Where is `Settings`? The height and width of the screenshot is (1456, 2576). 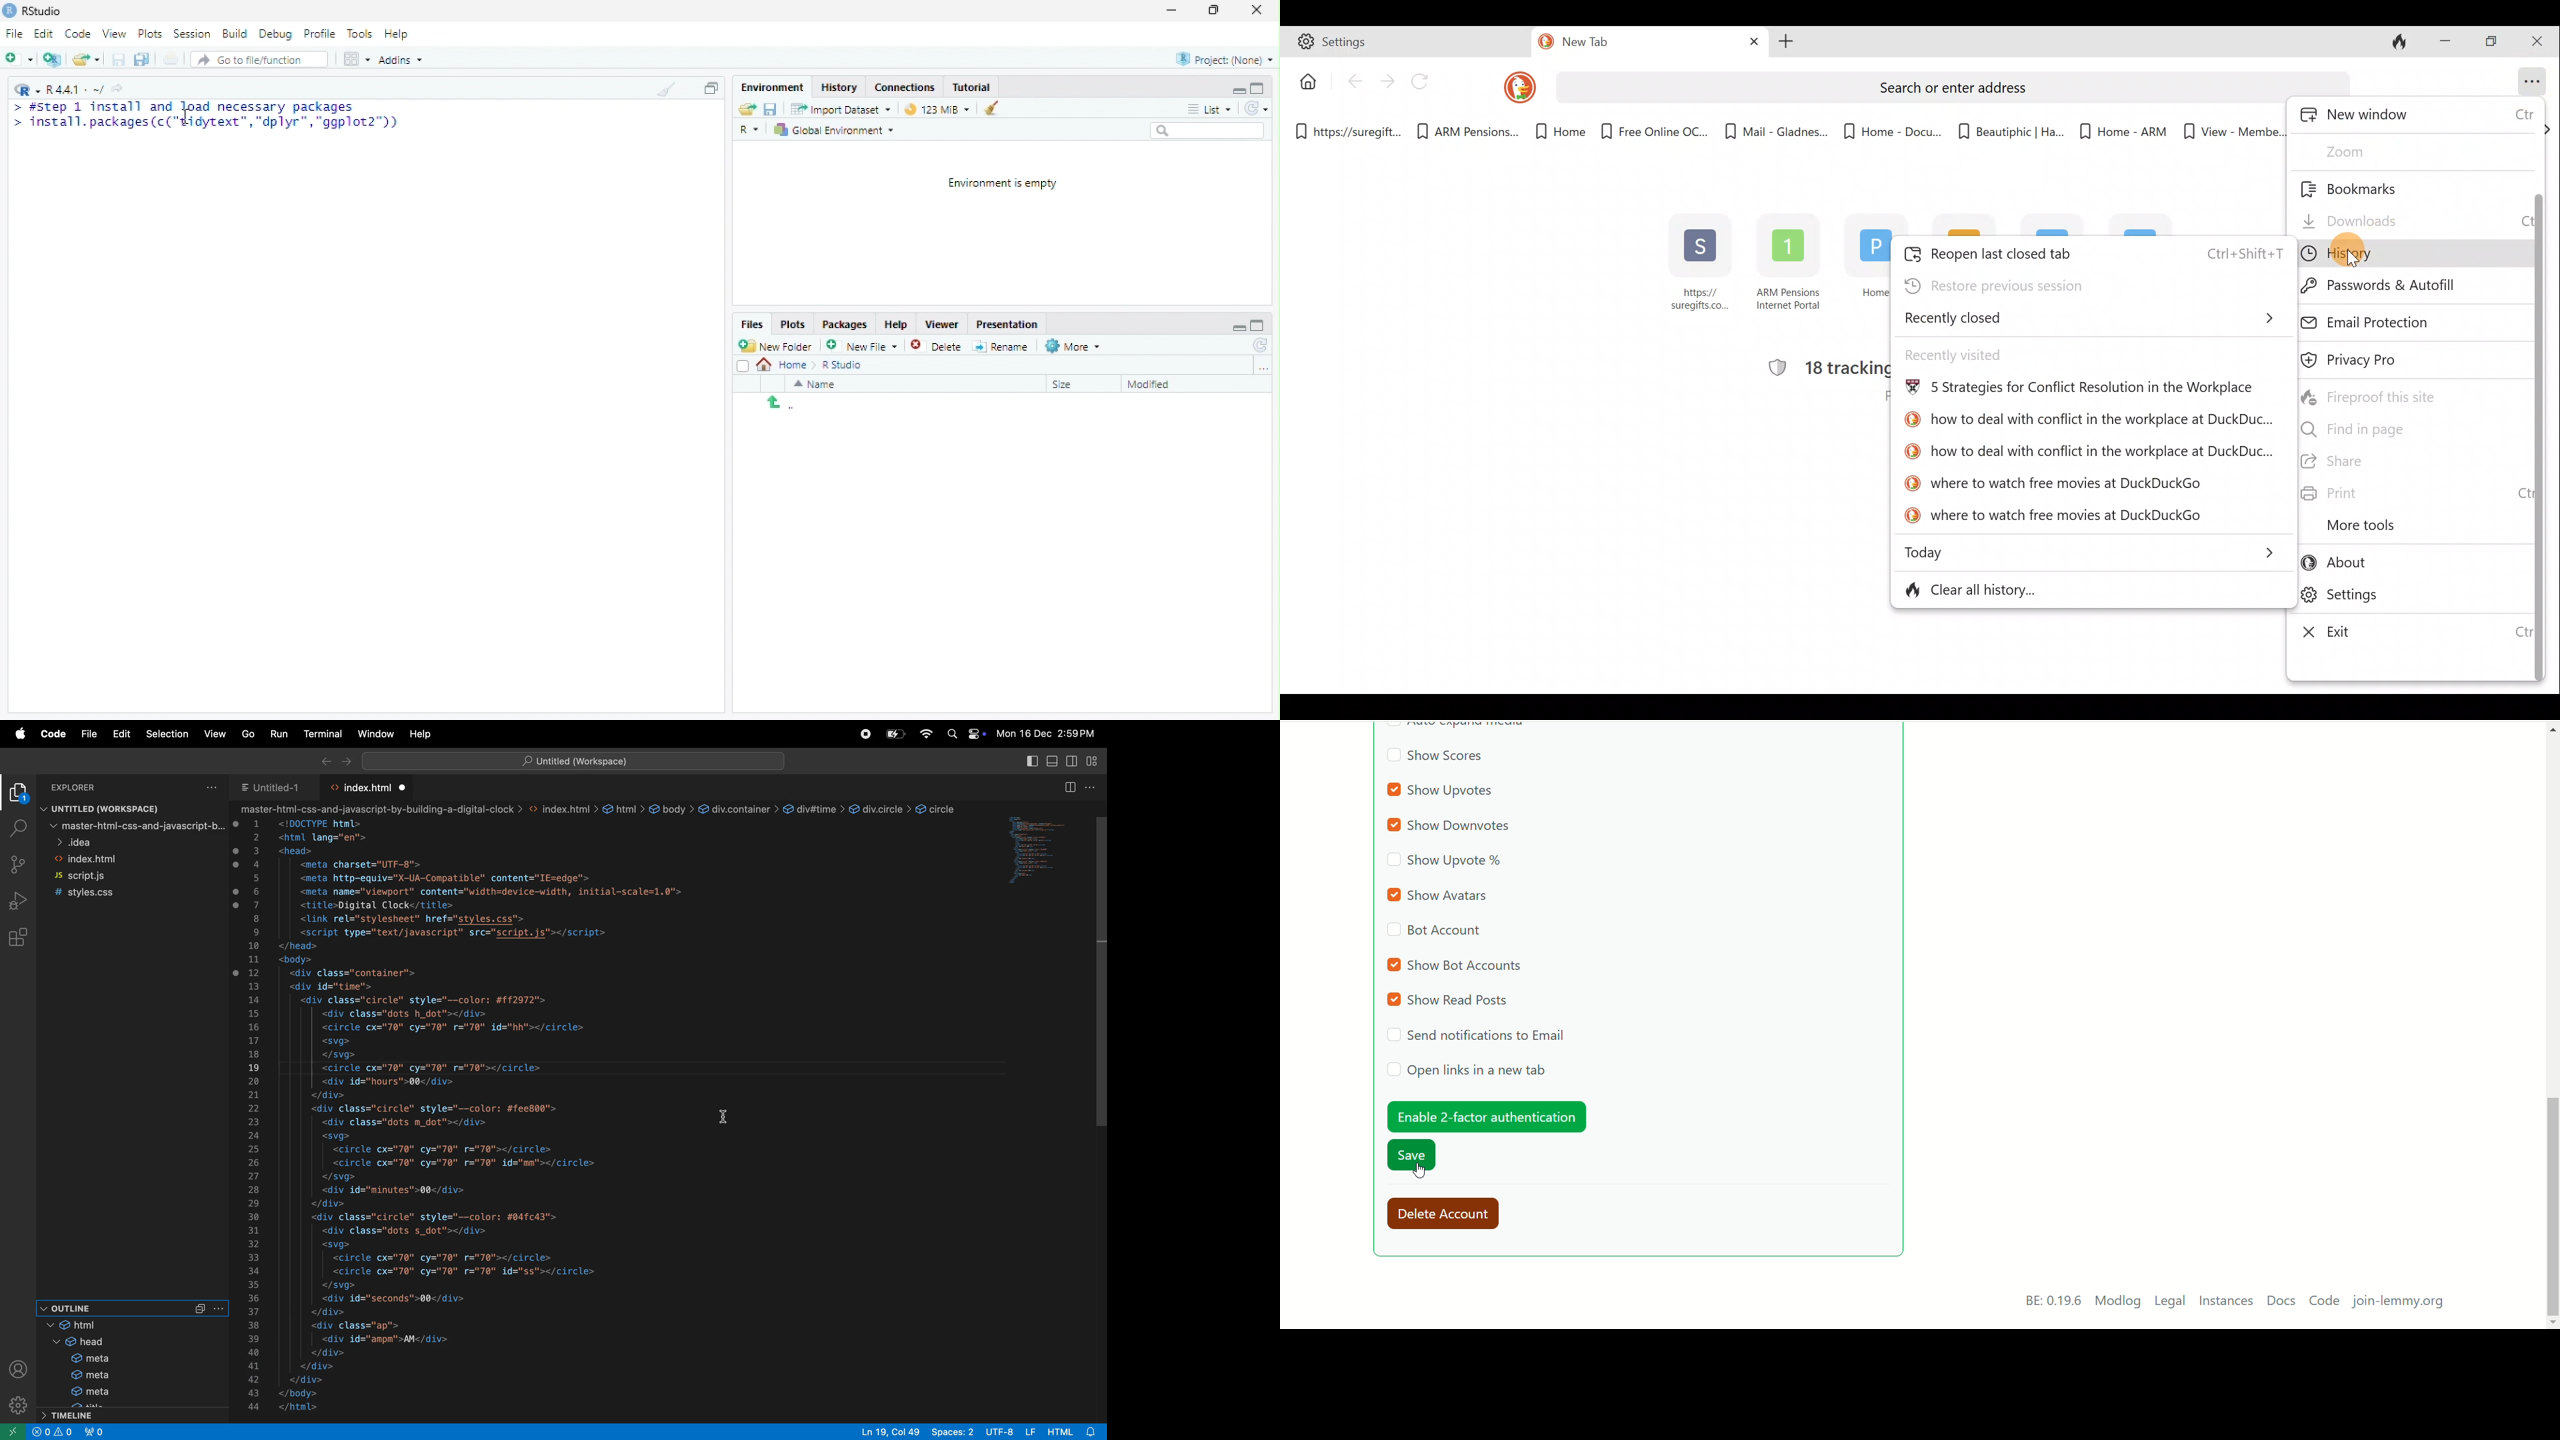
Settings is located at coordinates (2411, 598).